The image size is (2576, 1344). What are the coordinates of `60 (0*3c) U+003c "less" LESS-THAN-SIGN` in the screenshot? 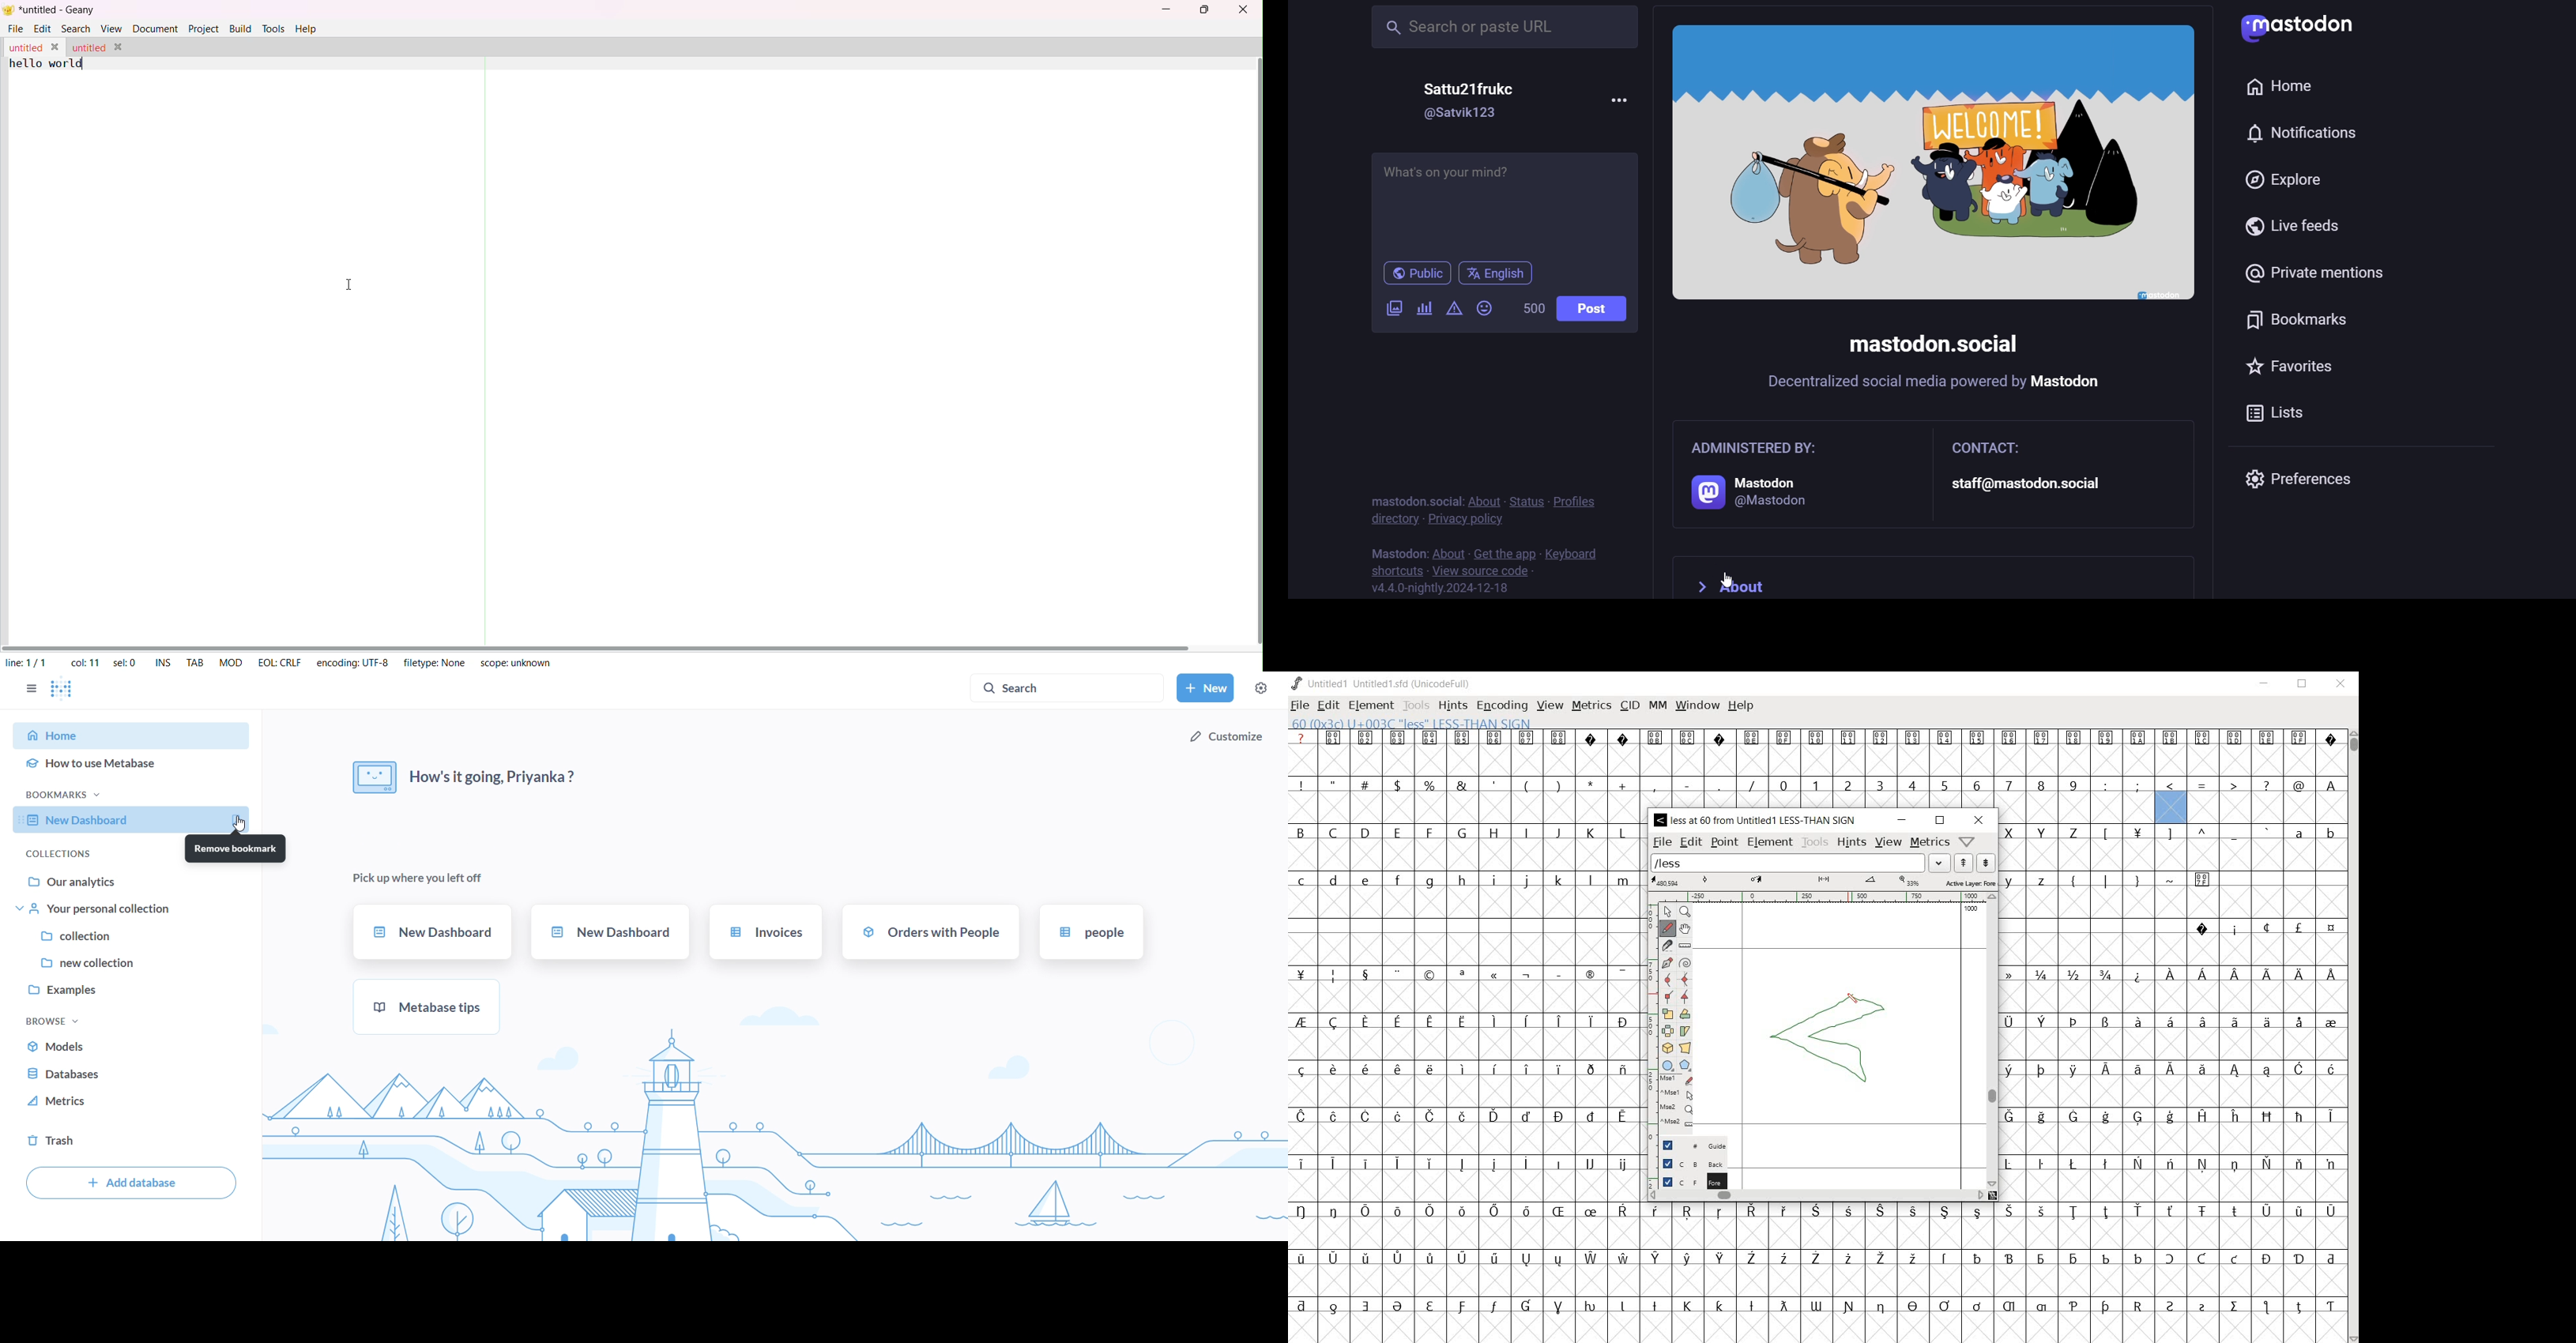 It's located at (1412, 722).